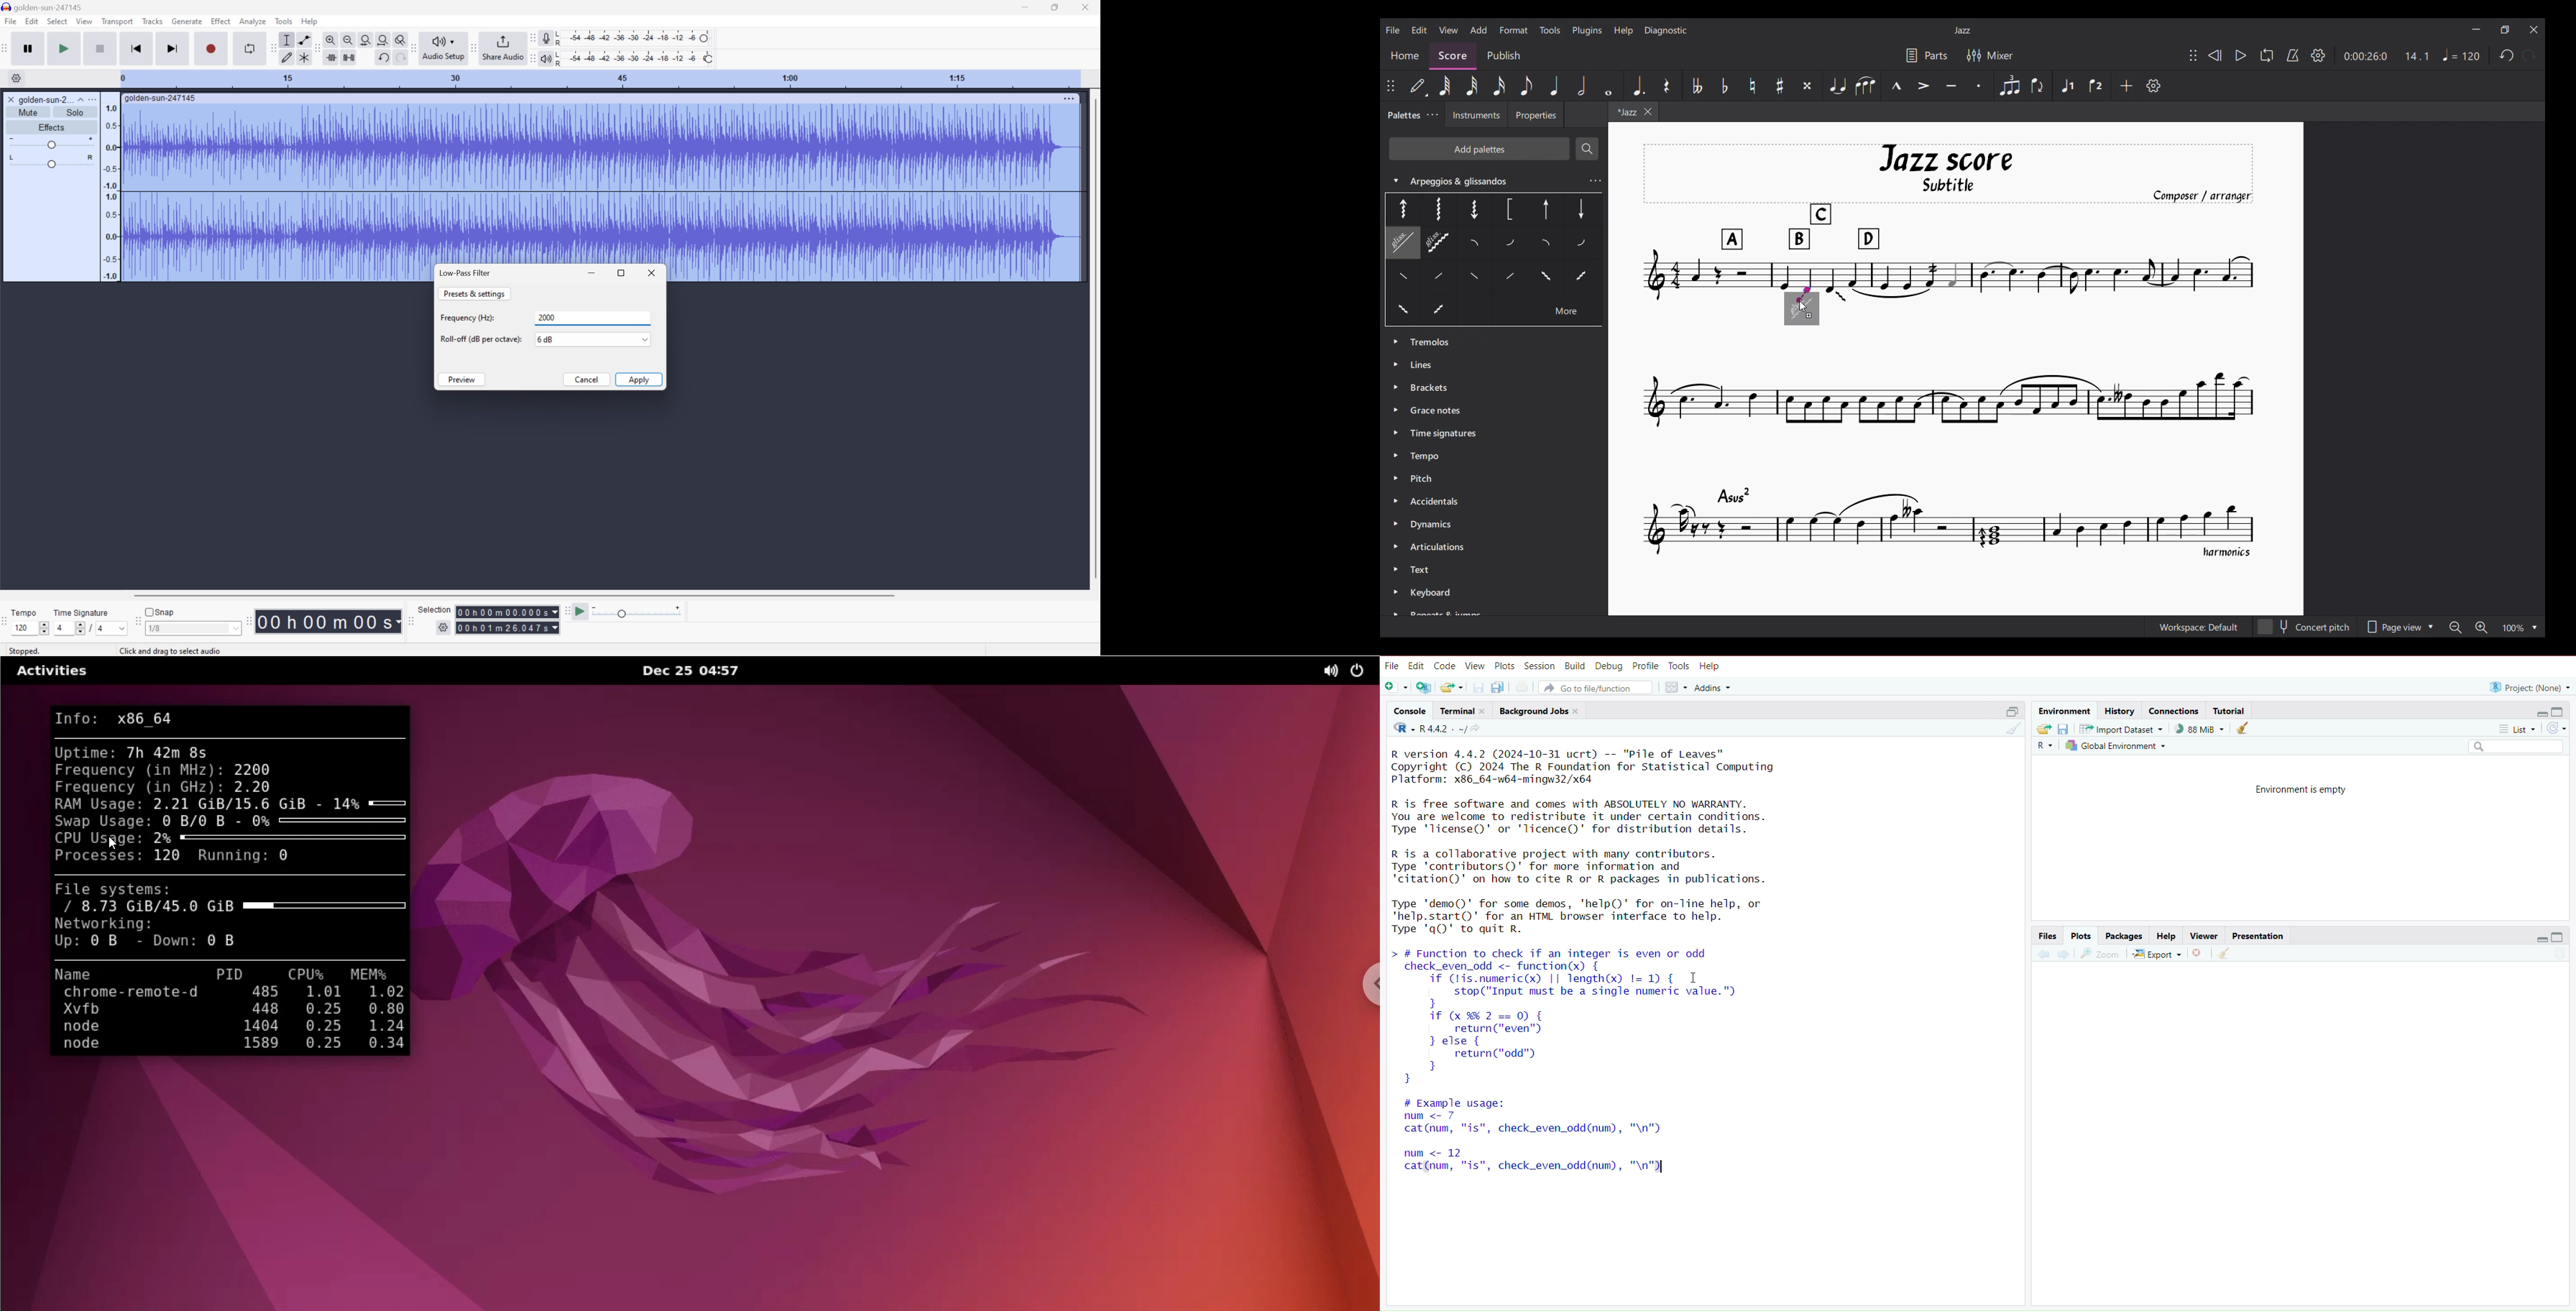 Image resolution: width=2576 pixels, height=1316 pixels. What do you see at coordinates (2511, 728) in the screenshot?
I see `list` at bounding box center [2511, 728].